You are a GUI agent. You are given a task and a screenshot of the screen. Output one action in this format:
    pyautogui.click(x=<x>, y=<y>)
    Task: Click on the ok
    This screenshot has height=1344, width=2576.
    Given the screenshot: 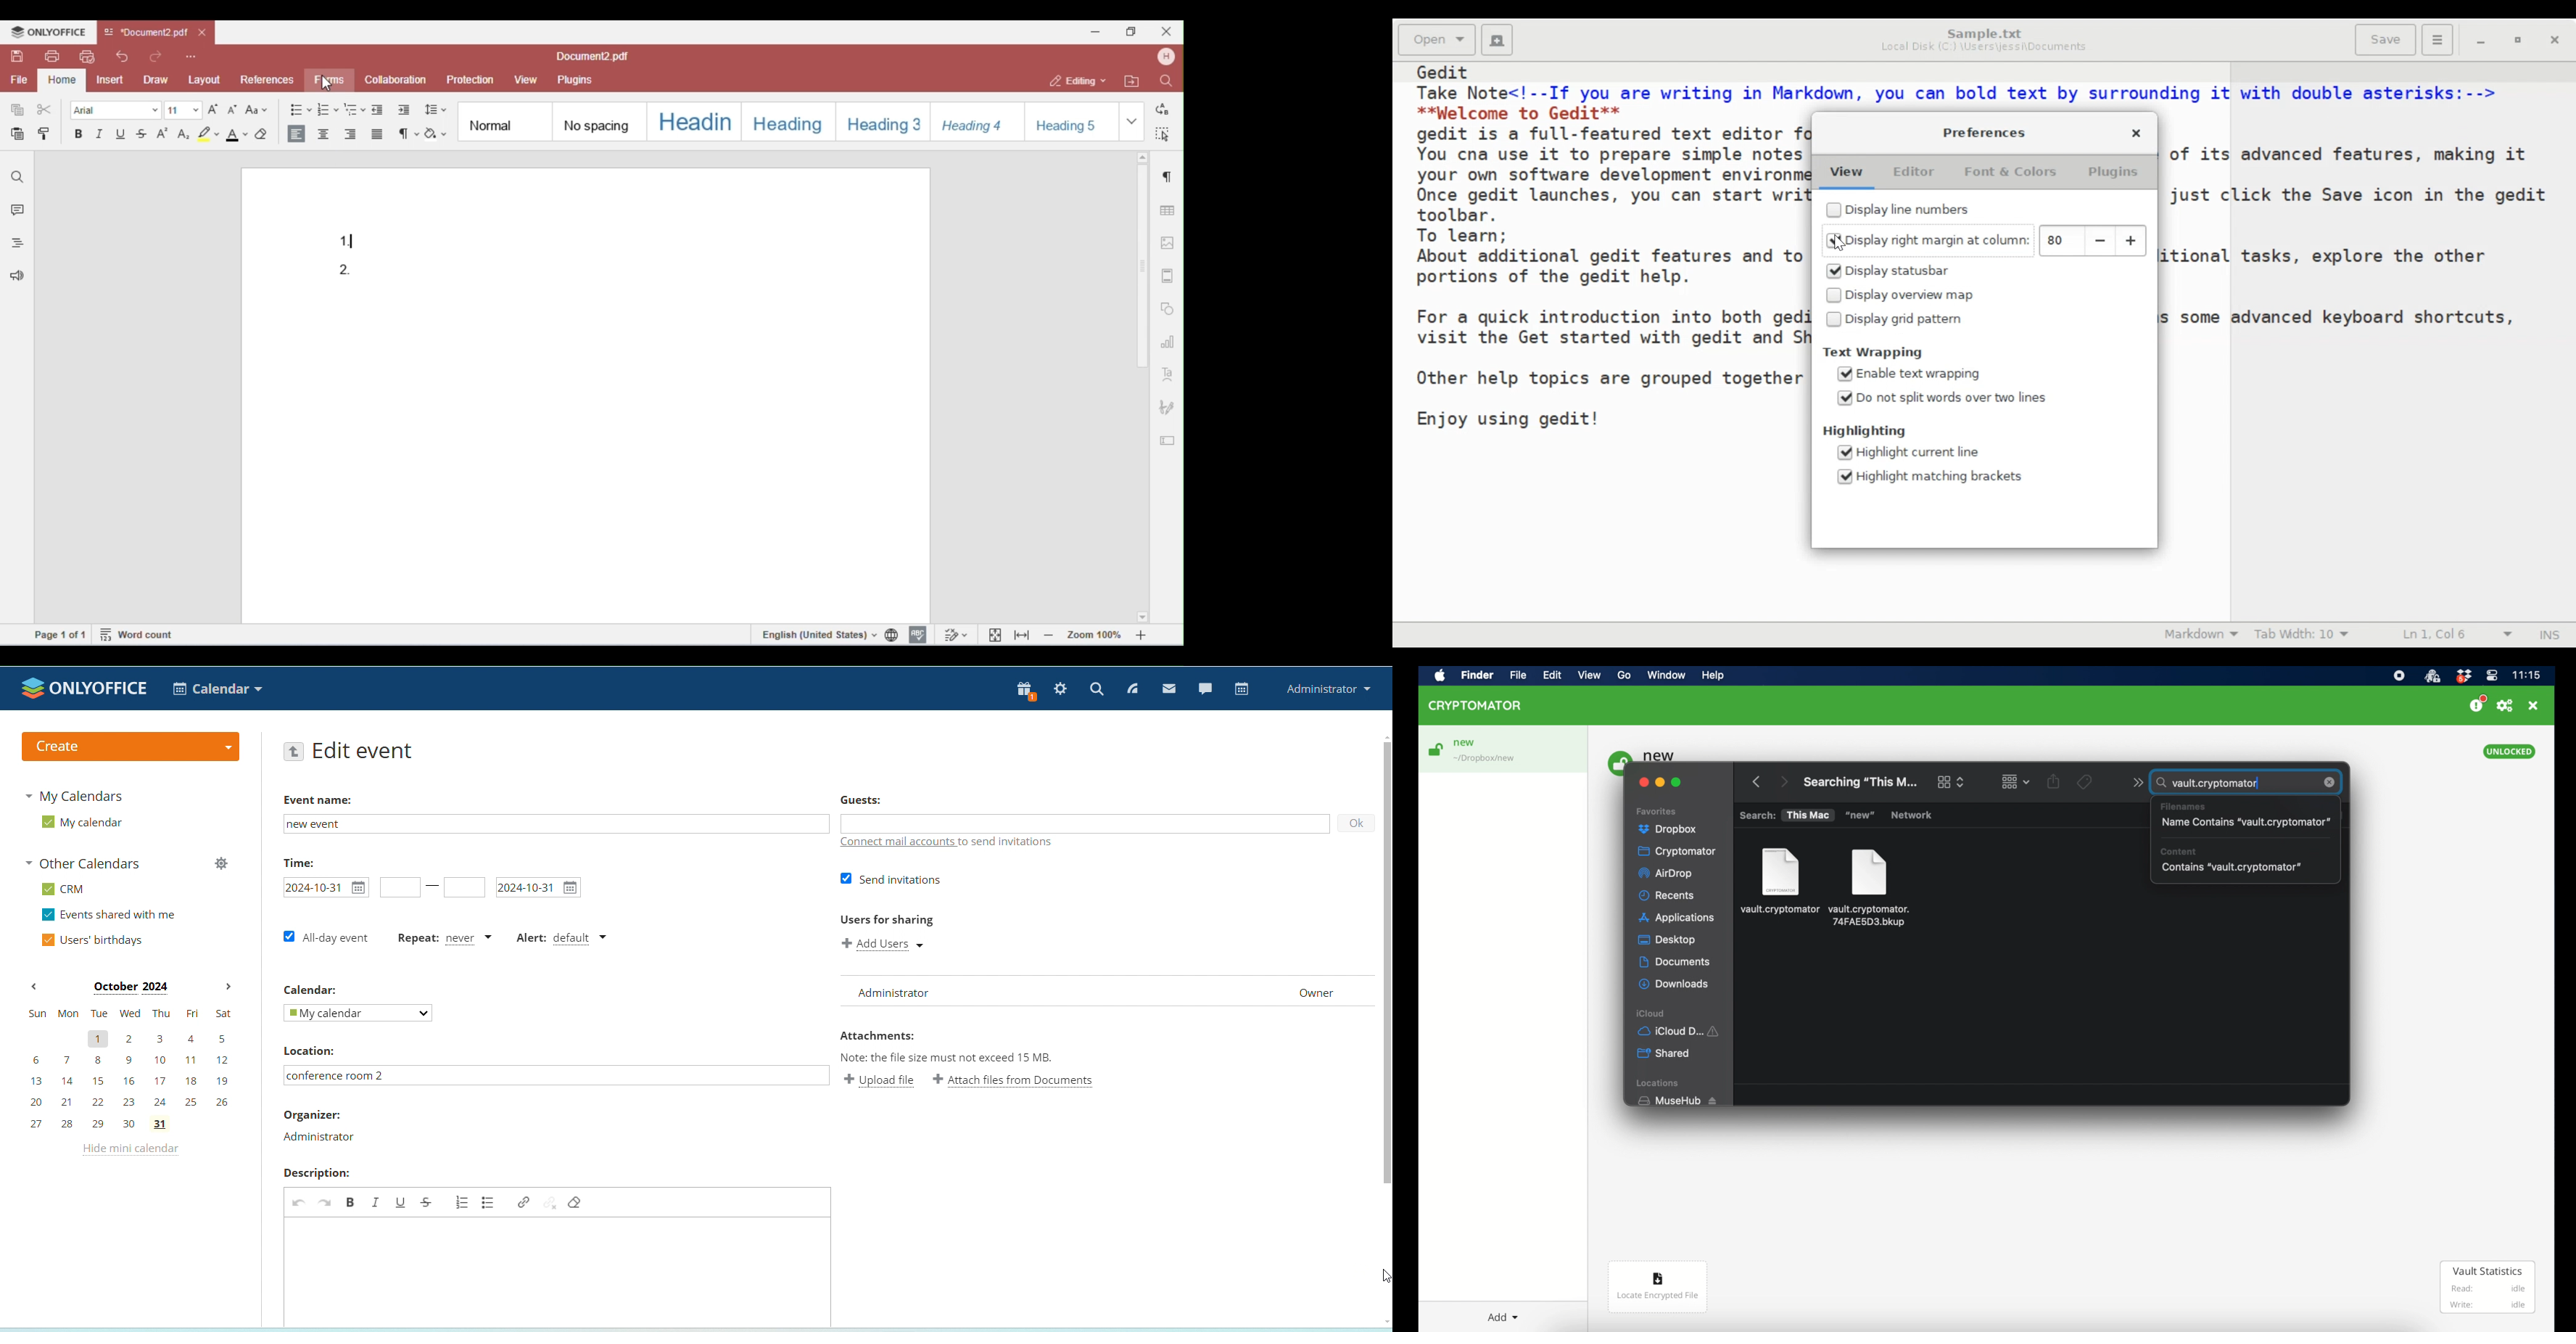 What is the action you would take?
    pyautogui.click(x=1355, y=824)
    